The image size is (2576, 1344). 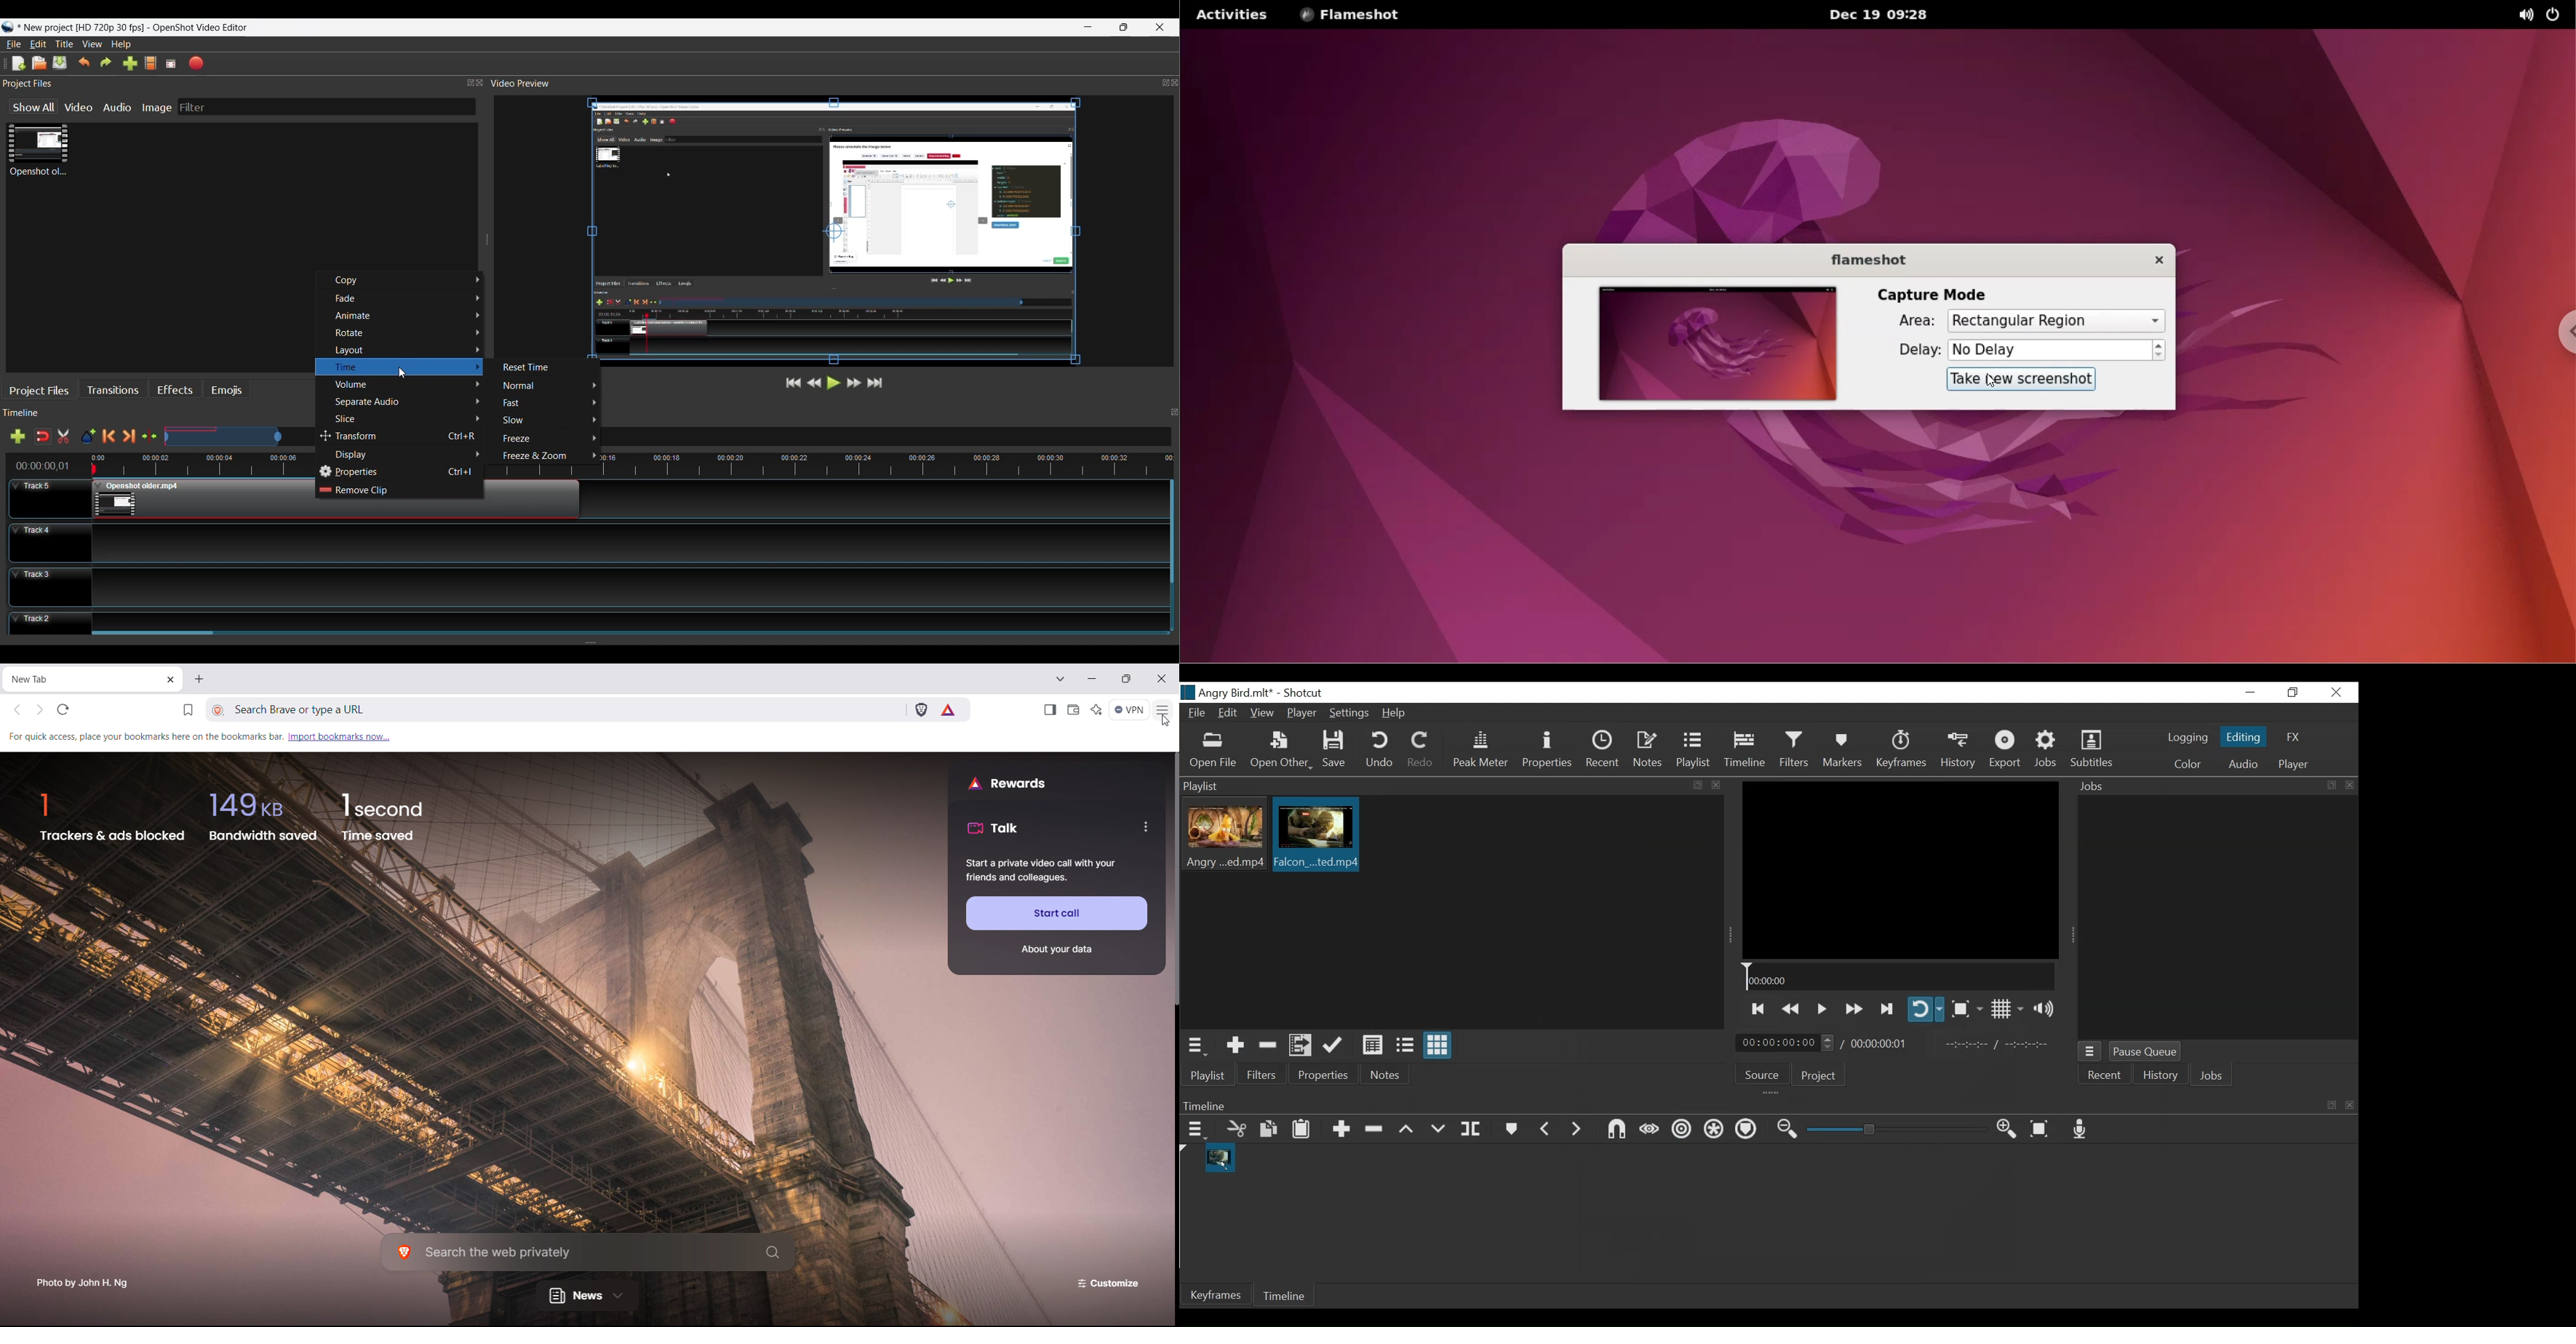 What do you see at coordinates (1820, 1010) in the screenshot?
I see `Toggle play or pause (Space)` at bounding box center [1820, 1010].